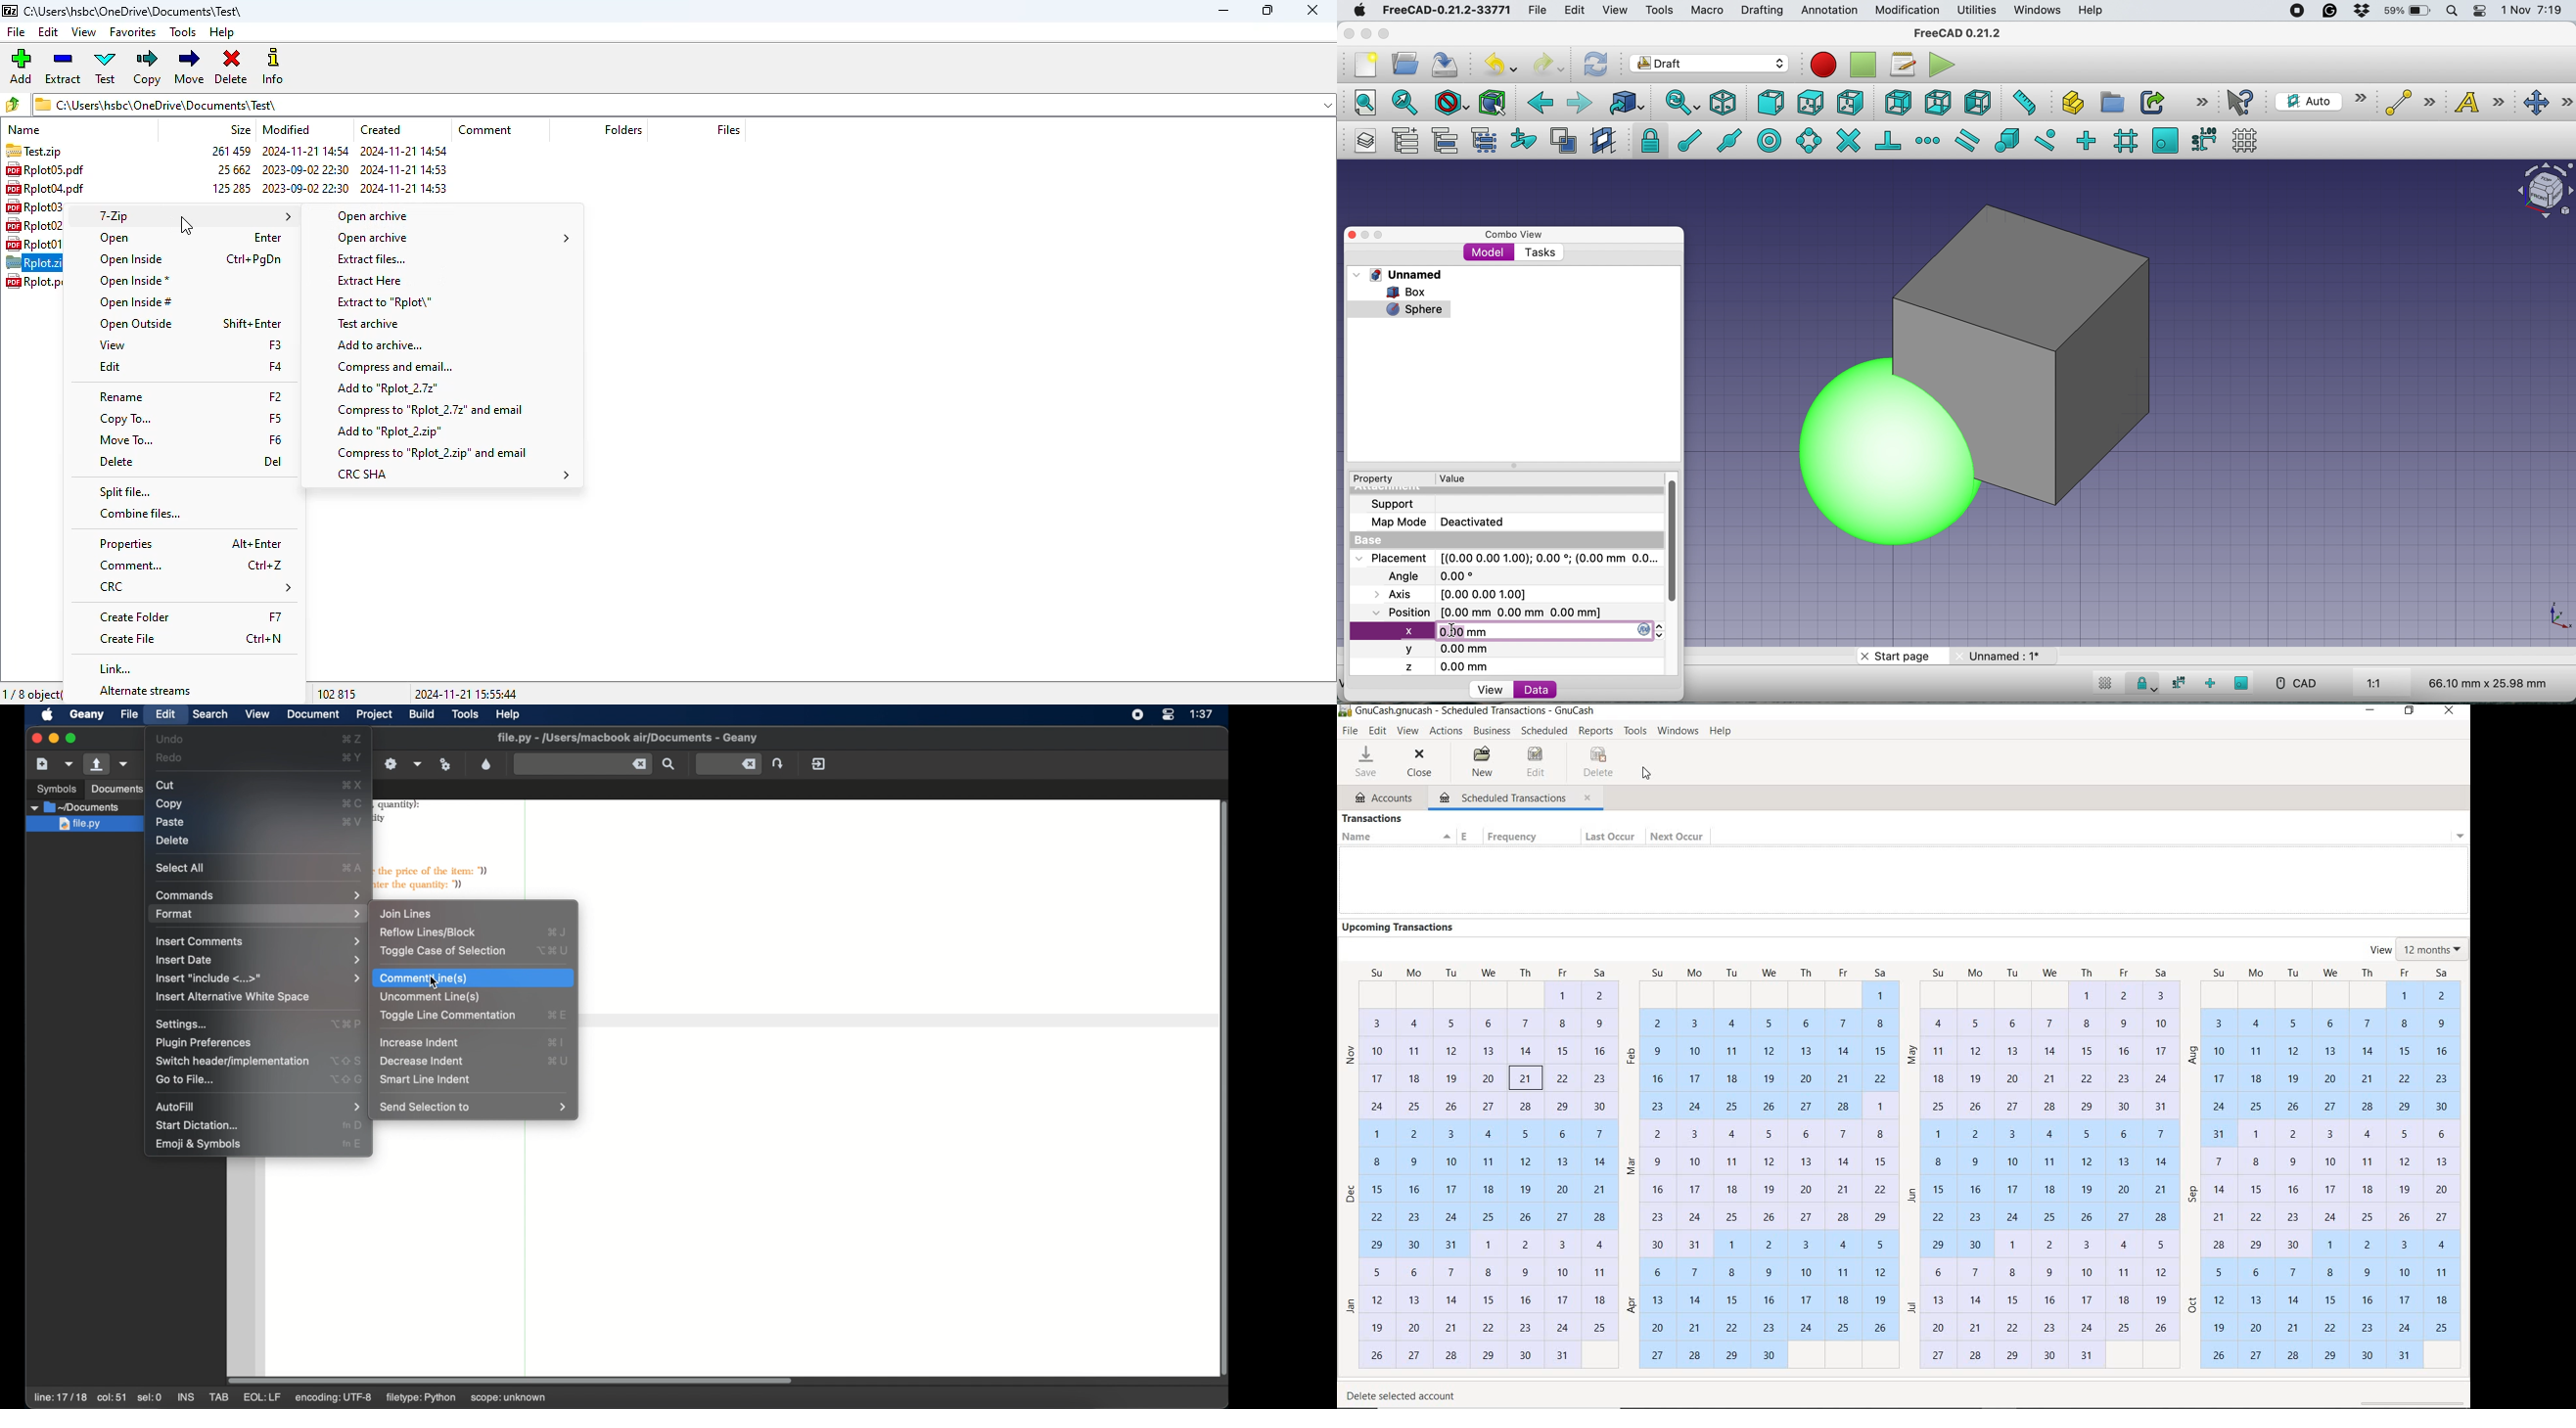 This screenshot has height=1428, width=2576. I want to click on NEW, so click(1485, 764).